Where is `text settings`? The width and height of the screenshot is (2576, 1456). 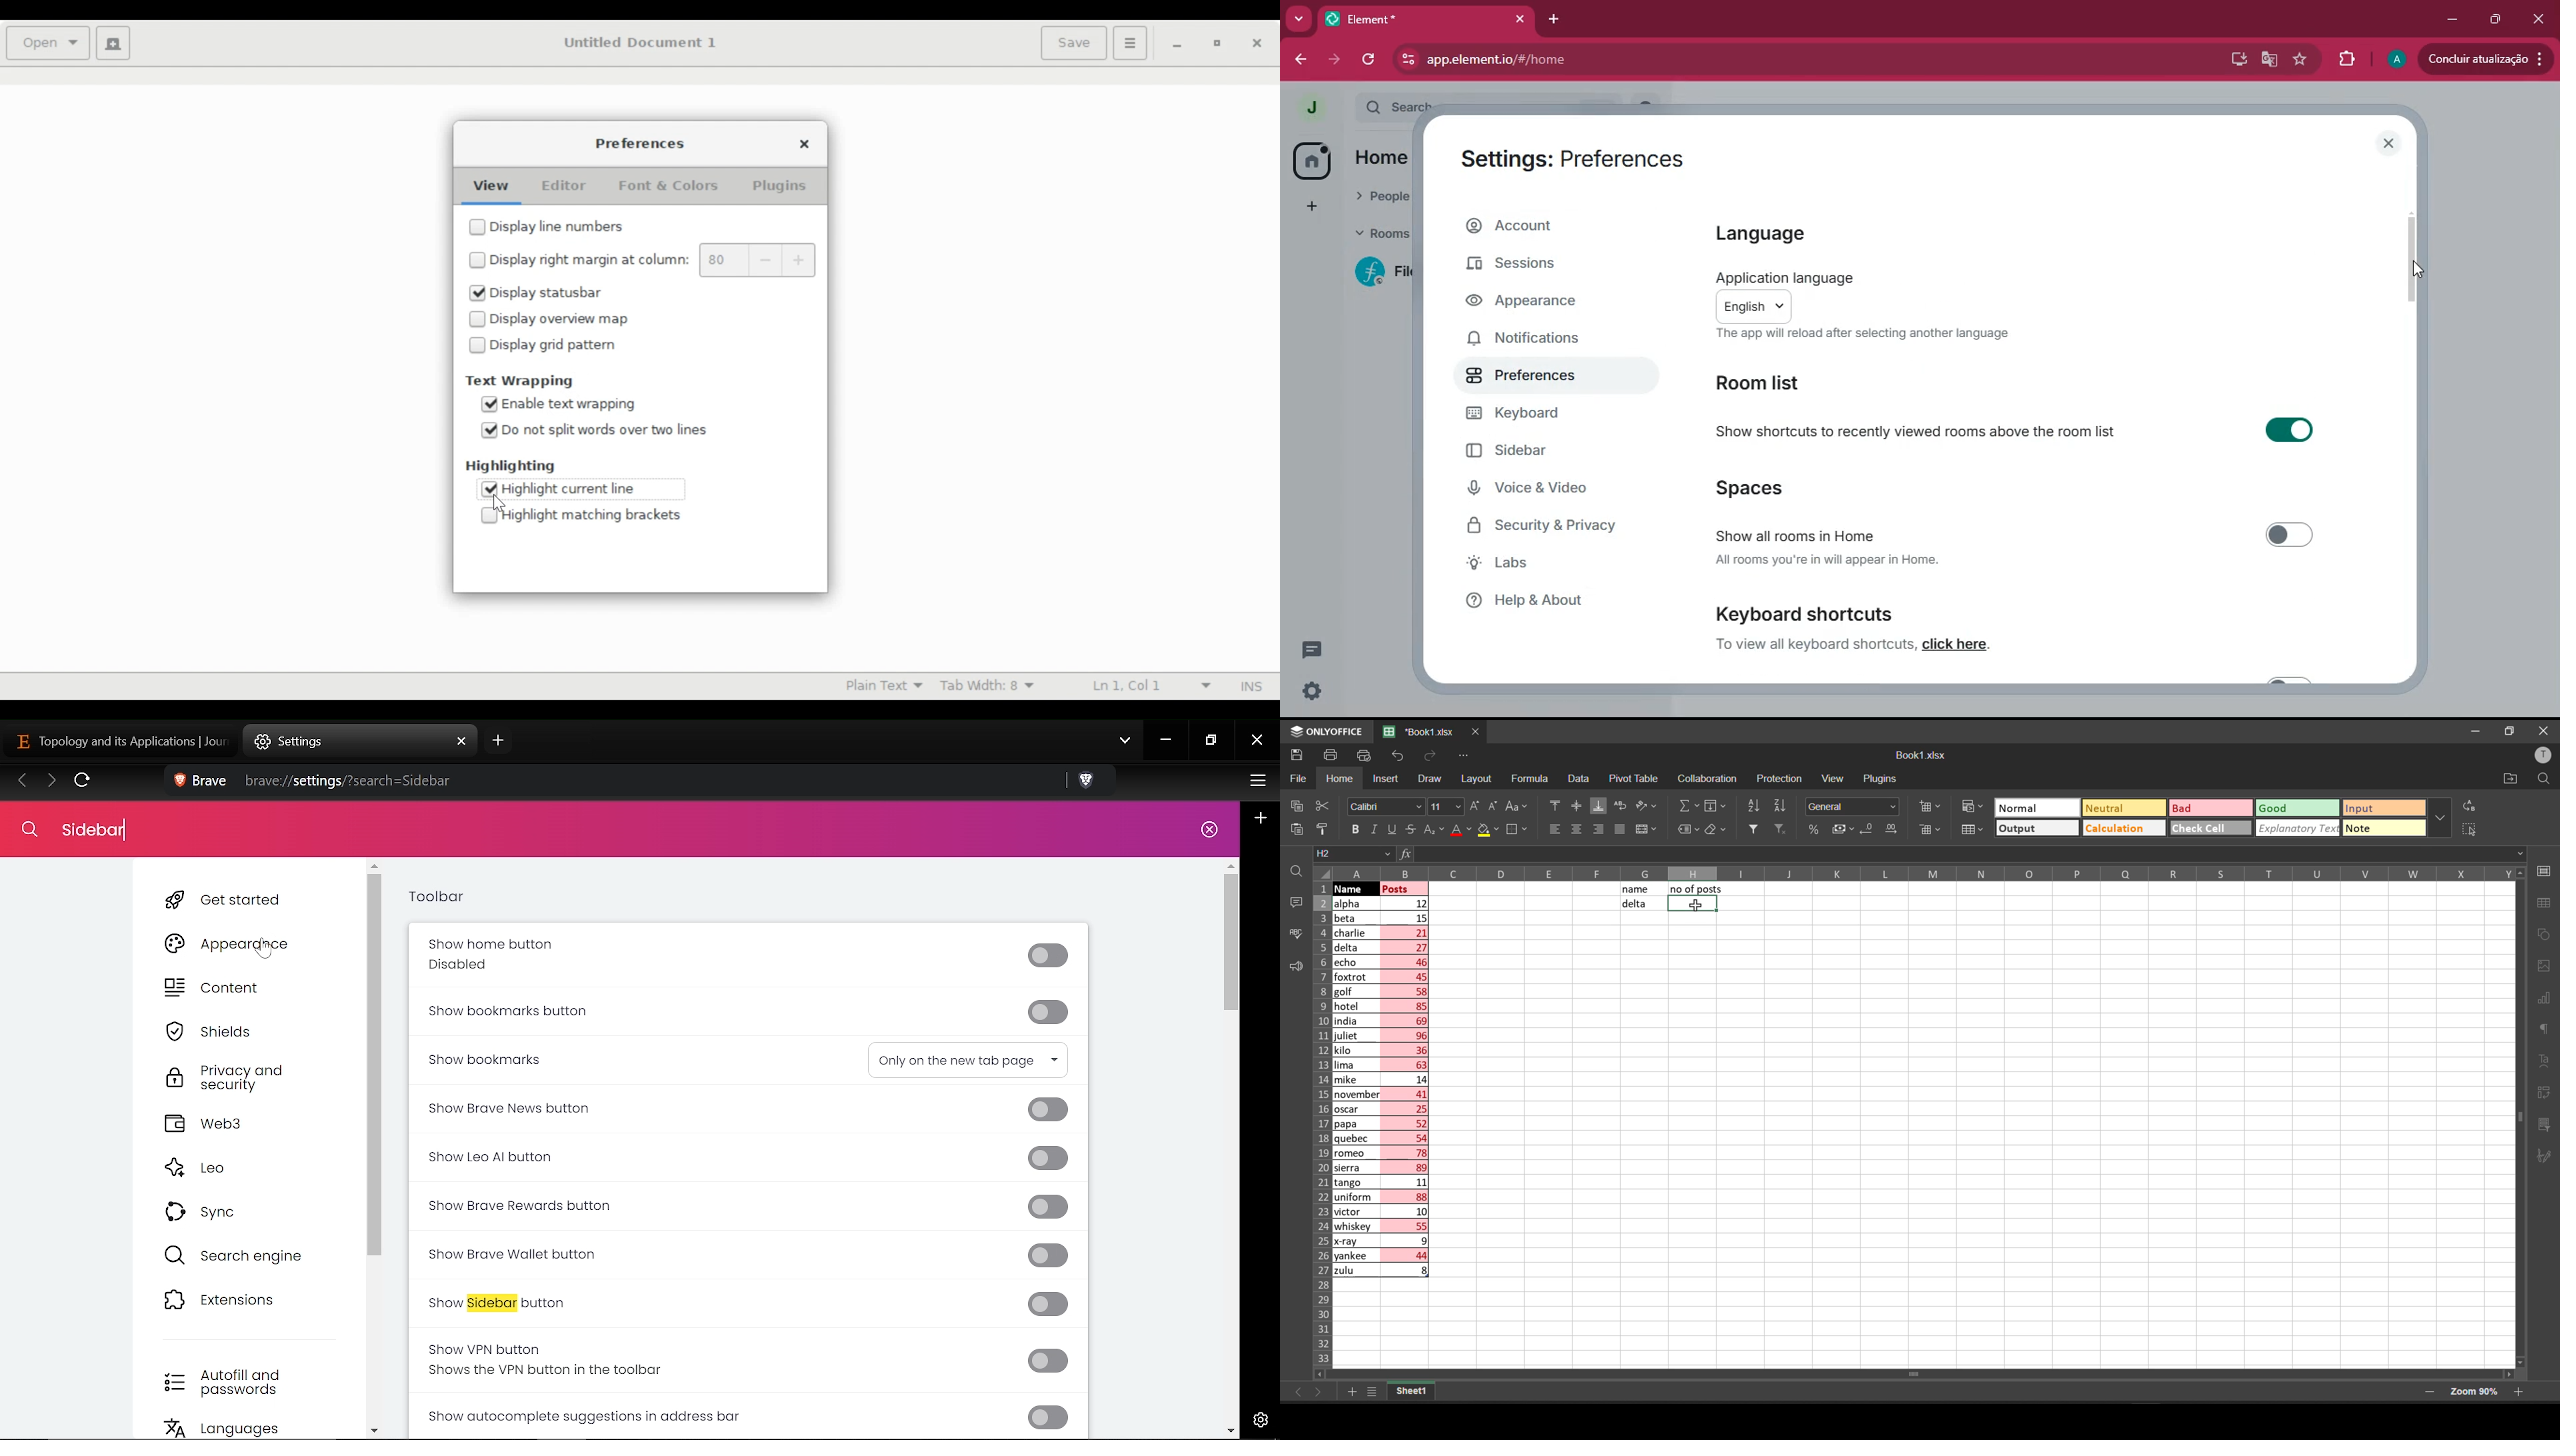
text settings is located at coordinates (2547, 1060).